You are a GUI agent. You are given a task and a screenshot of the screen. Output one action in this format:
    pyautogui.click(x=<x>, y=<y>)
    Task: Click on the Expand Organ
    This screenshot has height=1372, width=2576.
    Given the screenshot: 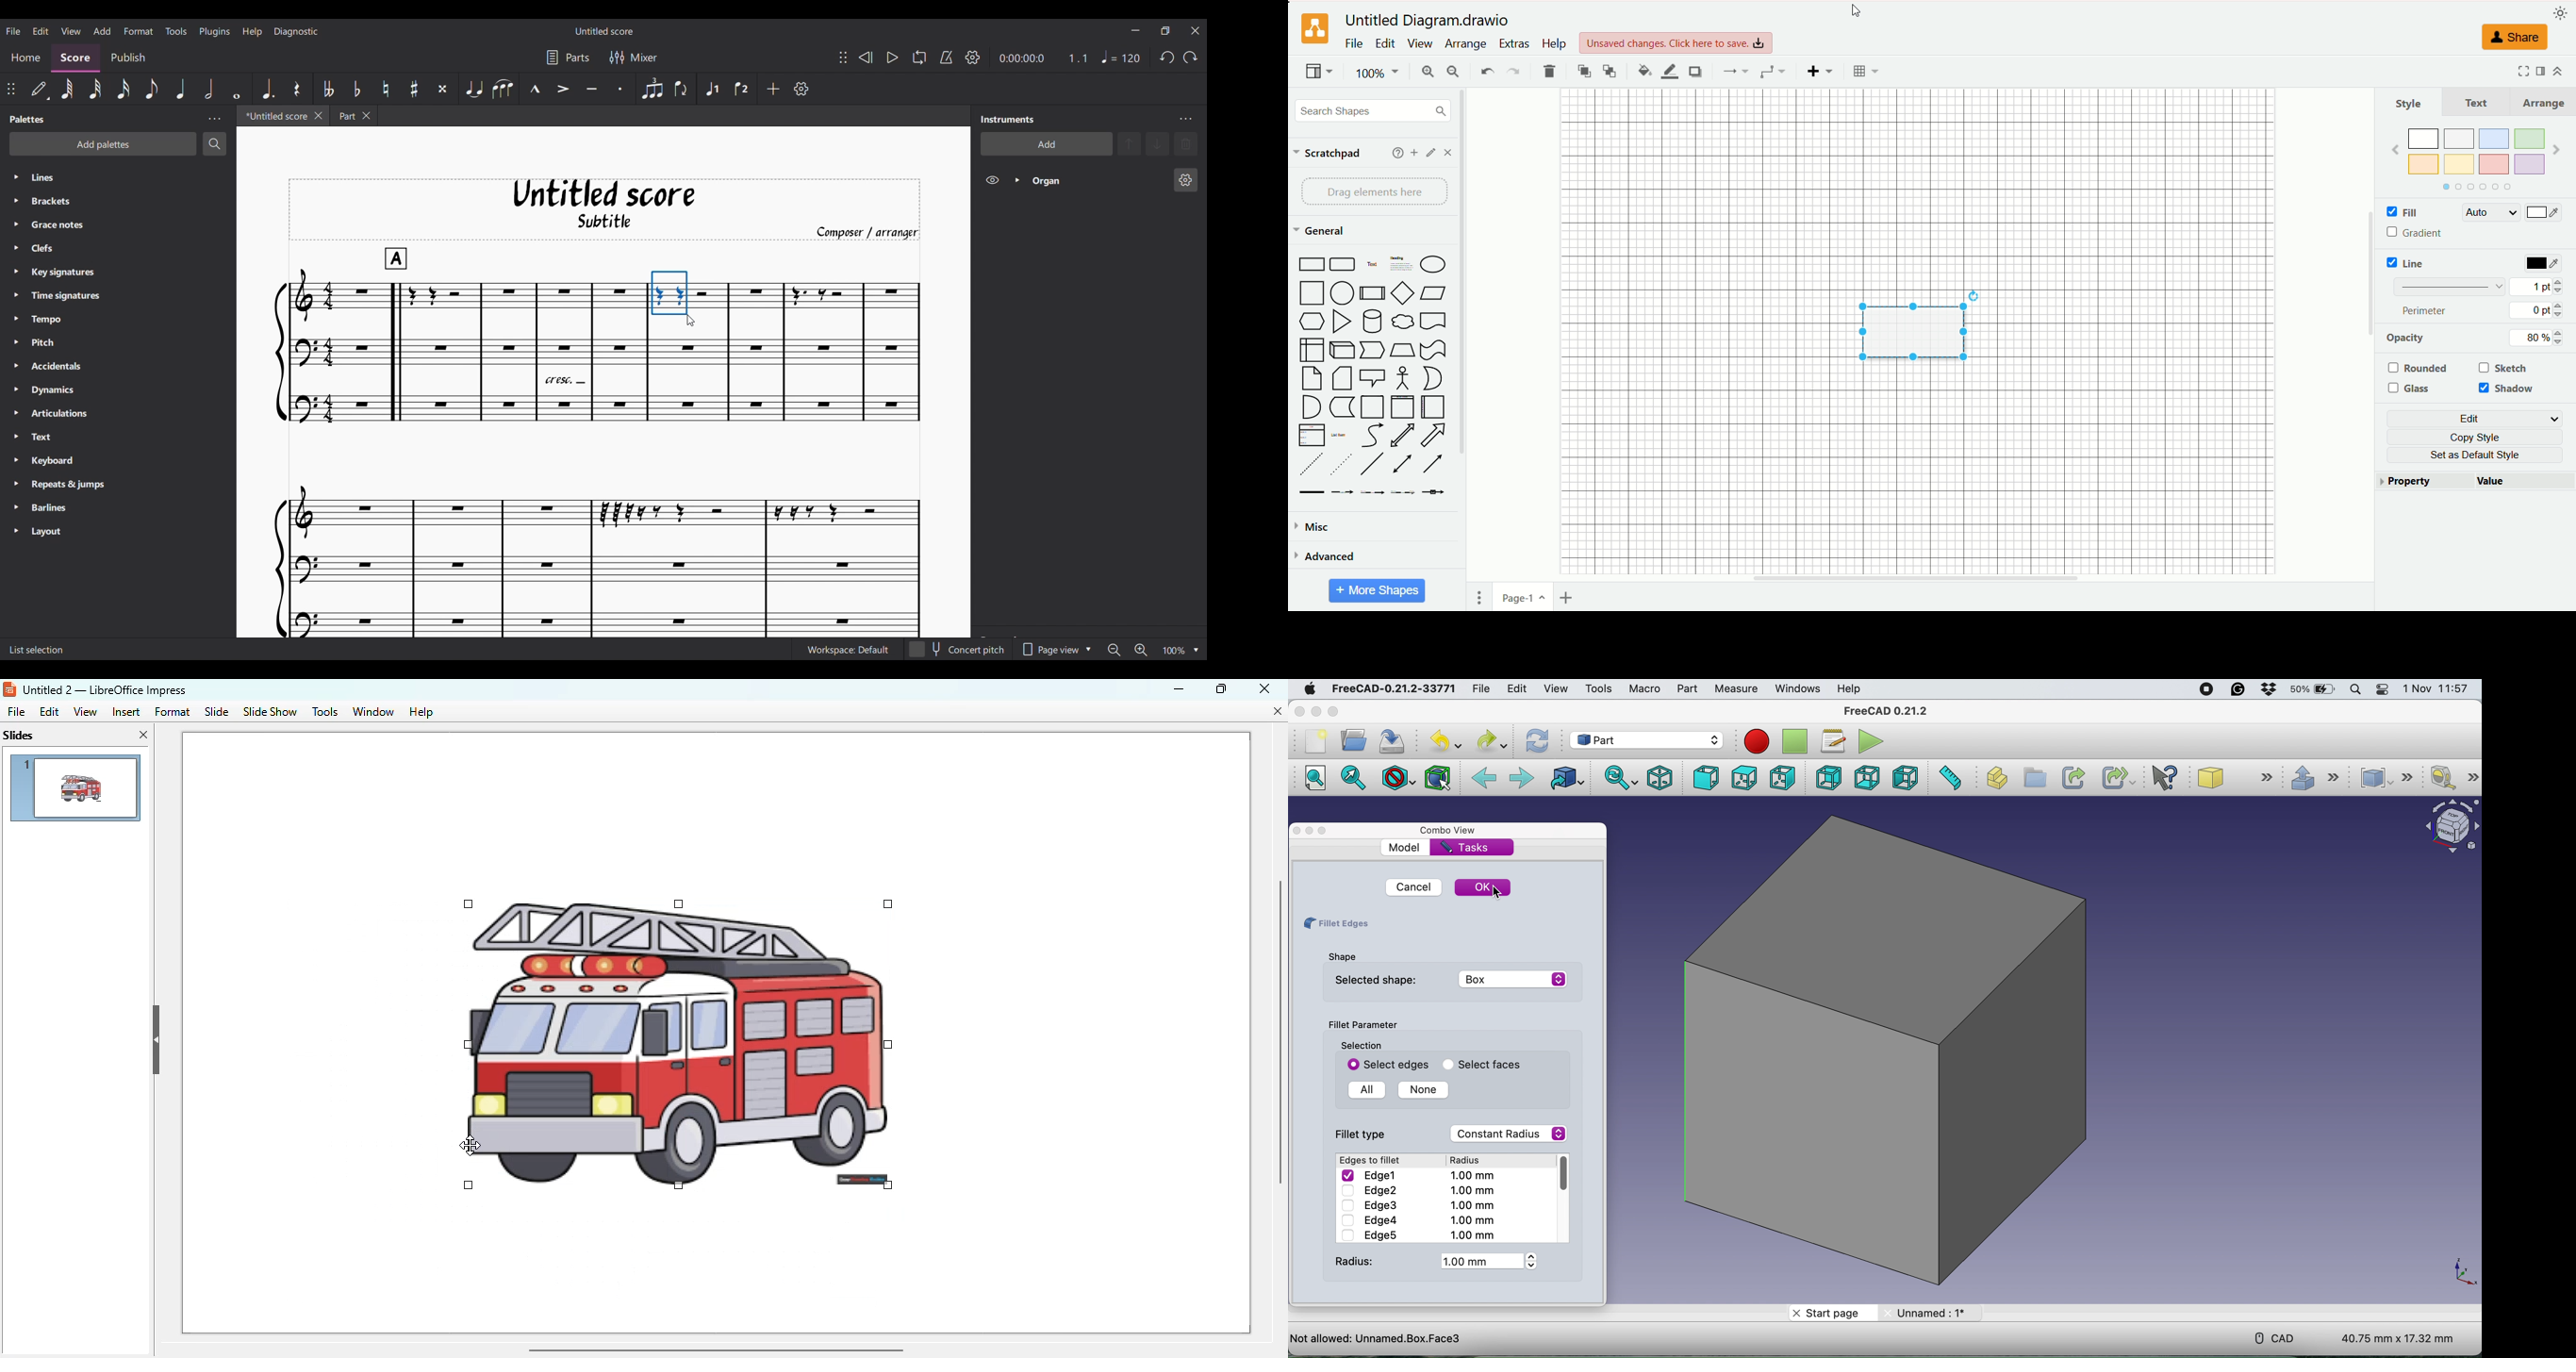 What is the action you would take?
    pyautogui.click(x=1016, y=180)
    